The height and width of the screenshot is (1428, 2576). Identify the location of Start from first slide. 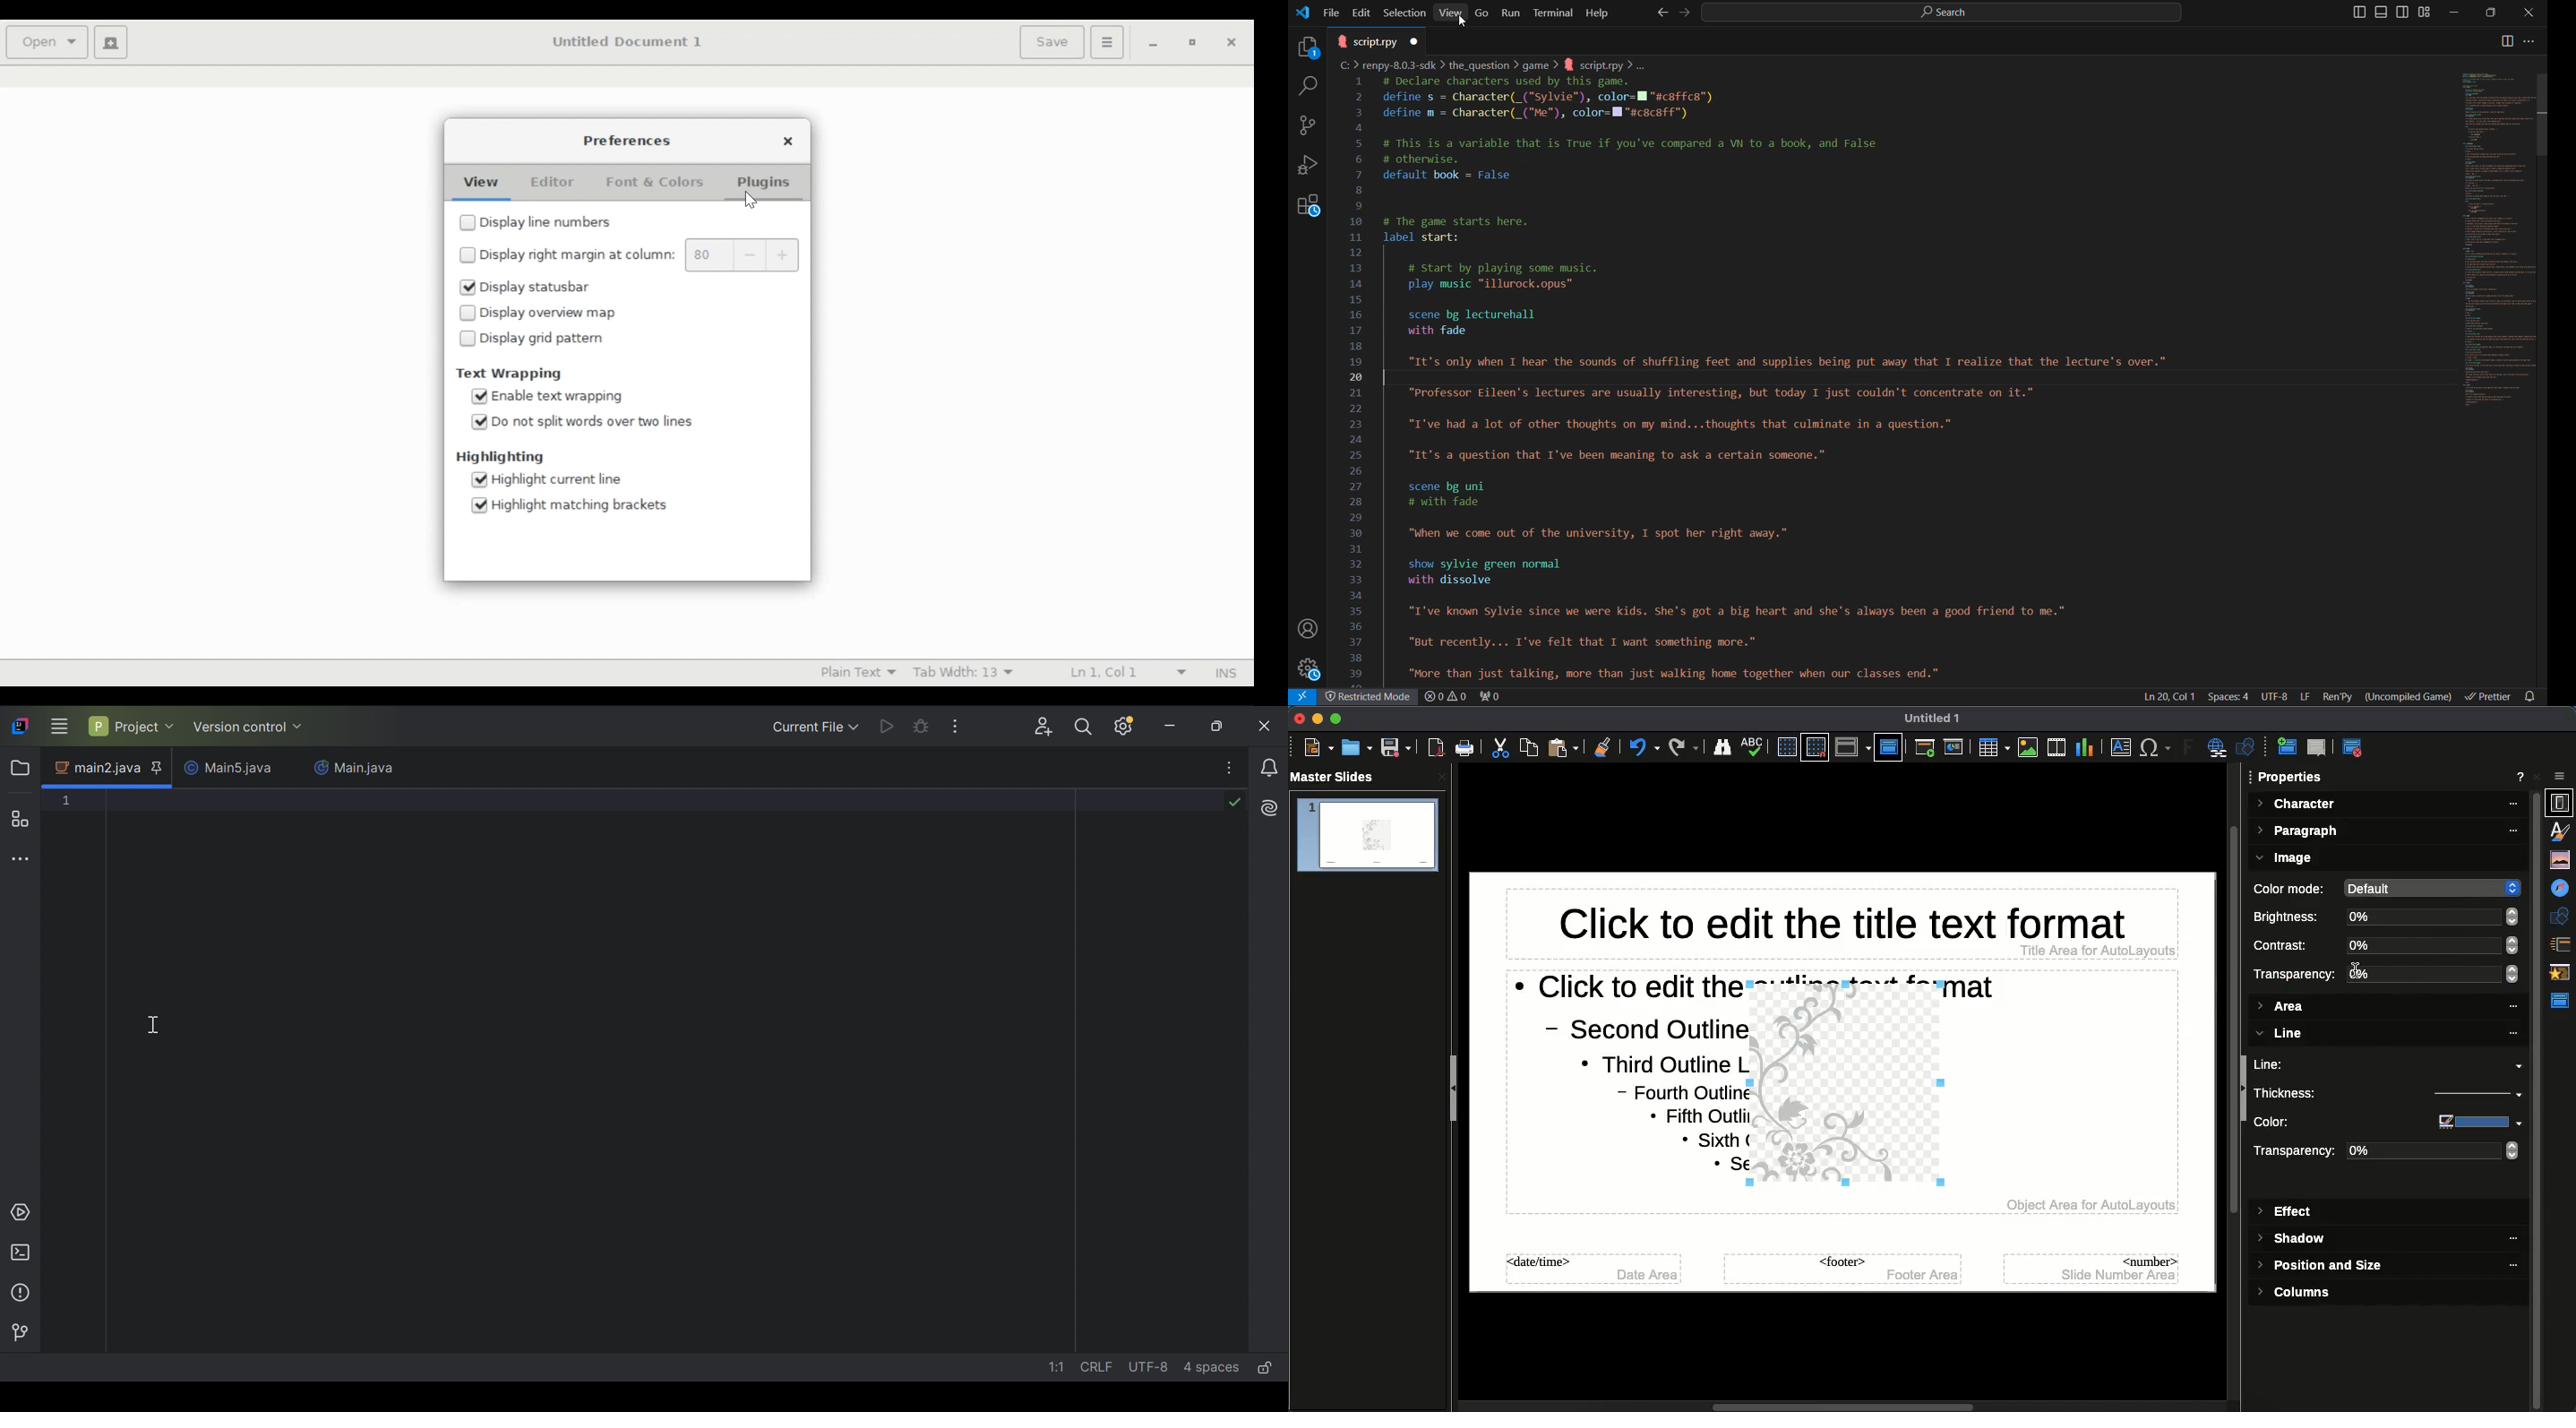
(1927, 750).